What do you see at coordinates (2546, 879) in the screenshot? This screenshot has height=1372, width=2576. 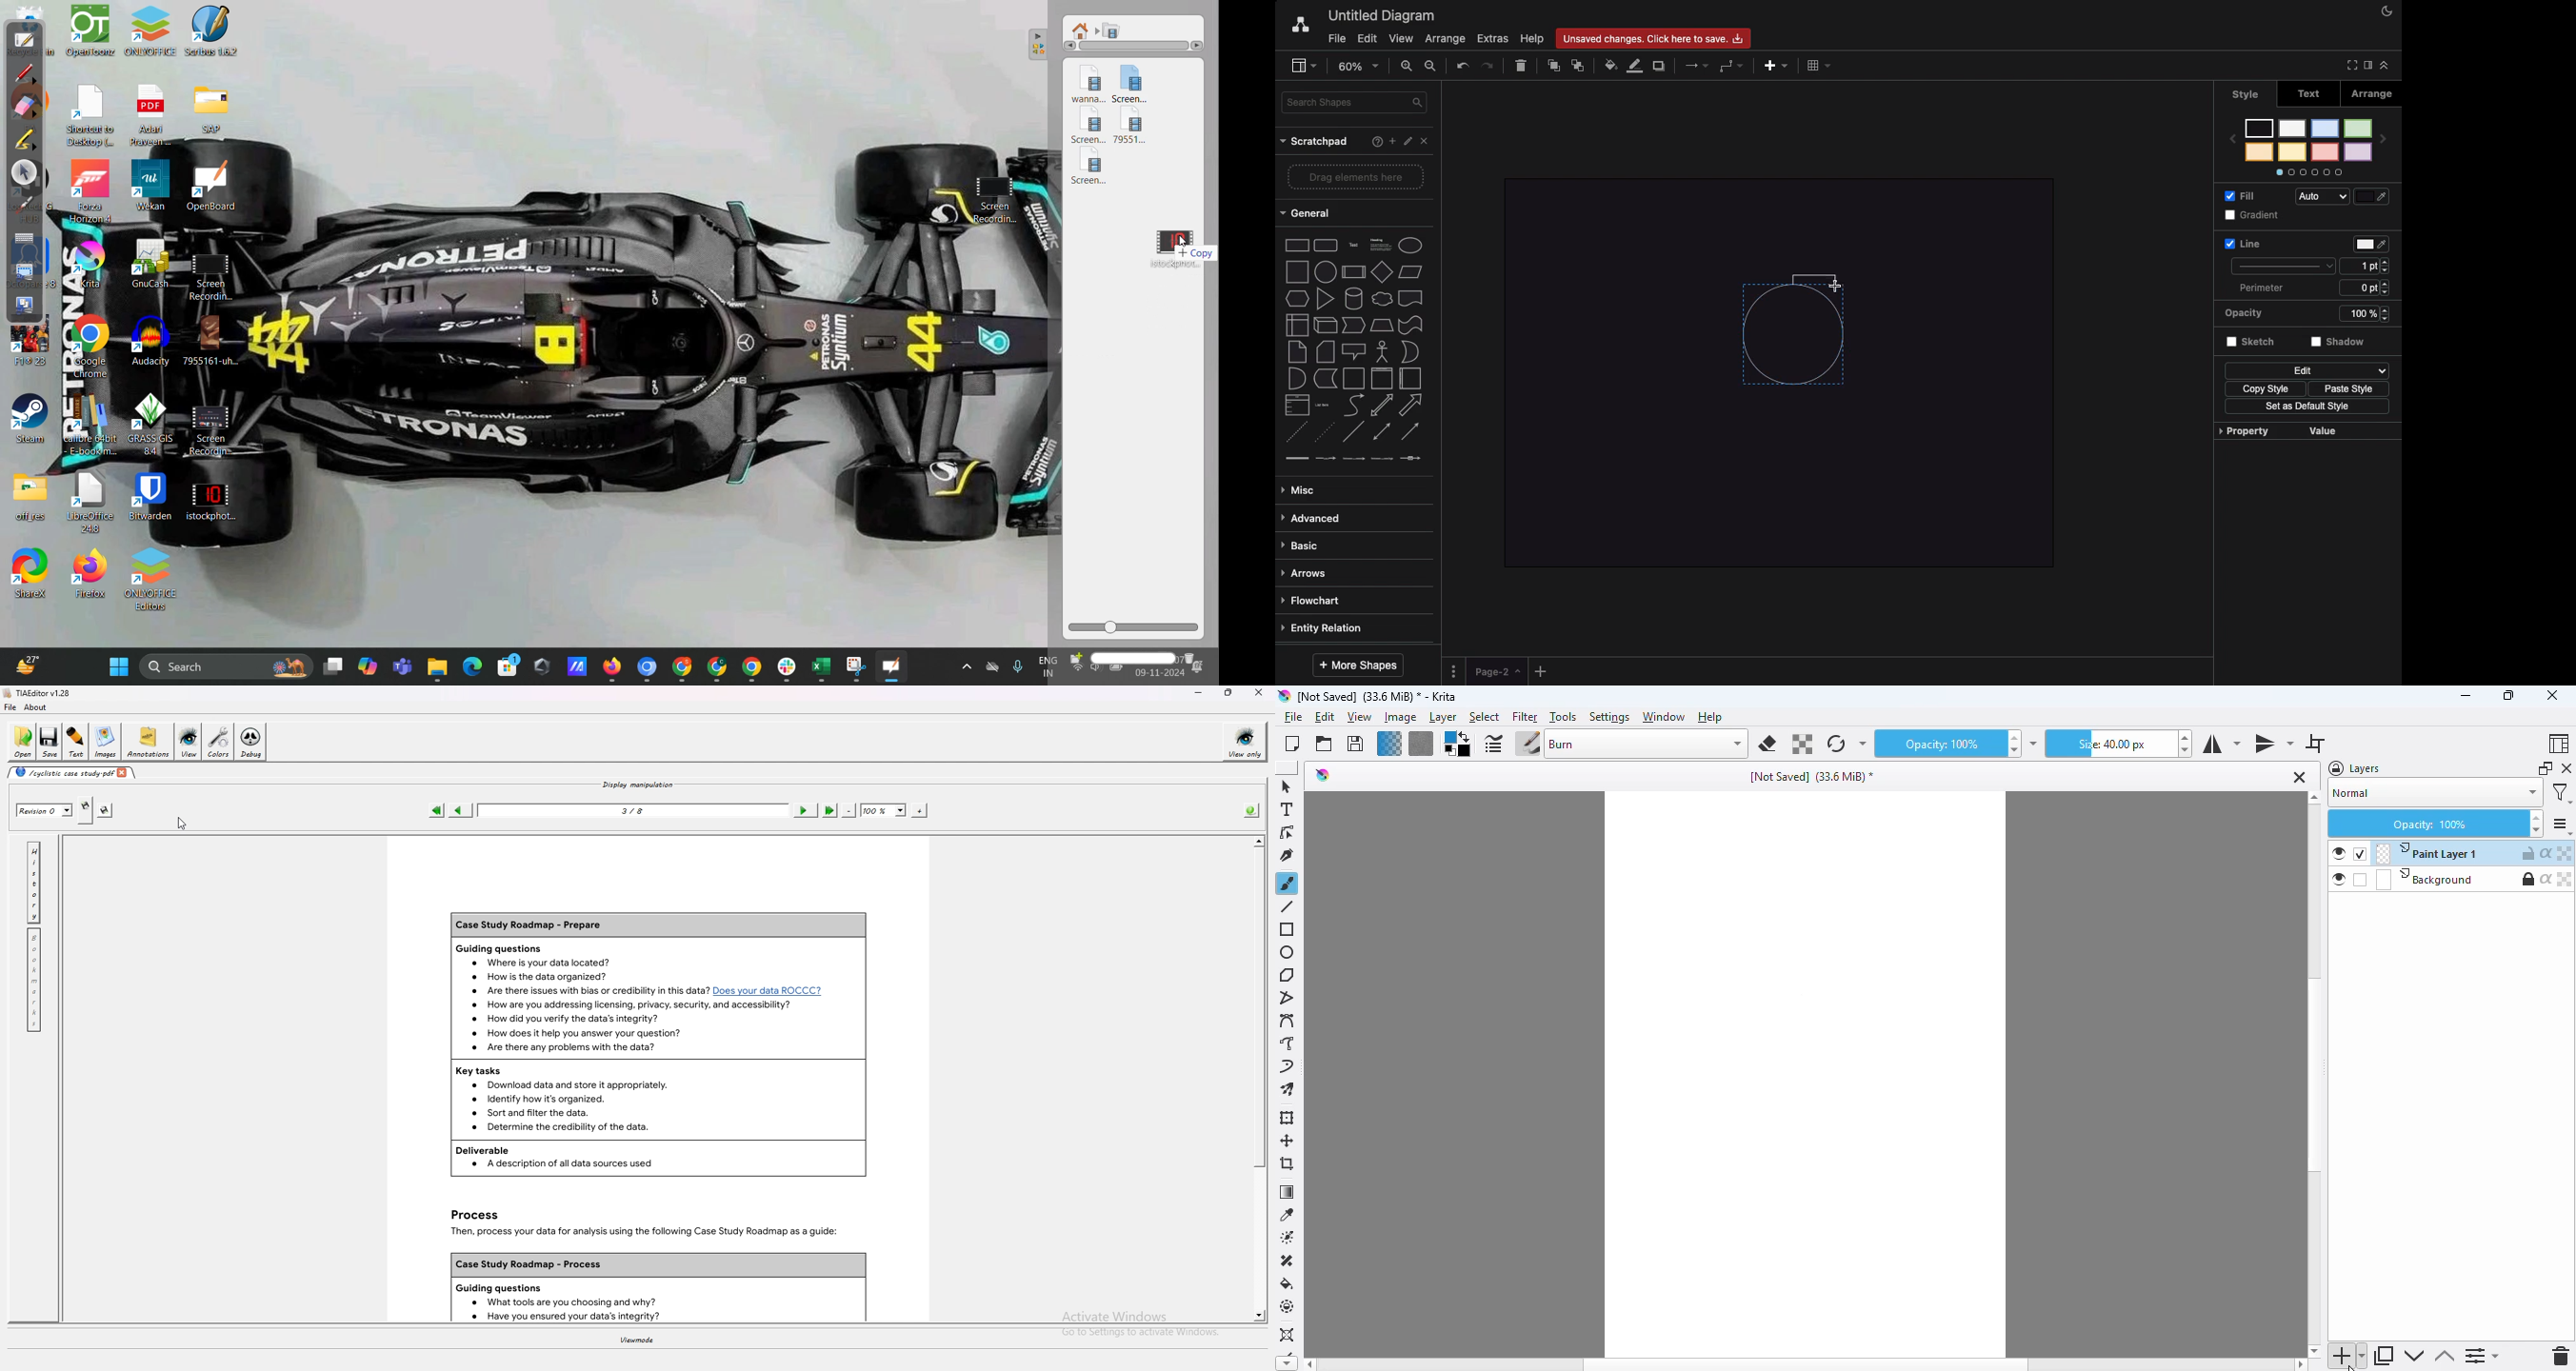 I see `inherit alpha: no` at bounding box center [2546, 879].